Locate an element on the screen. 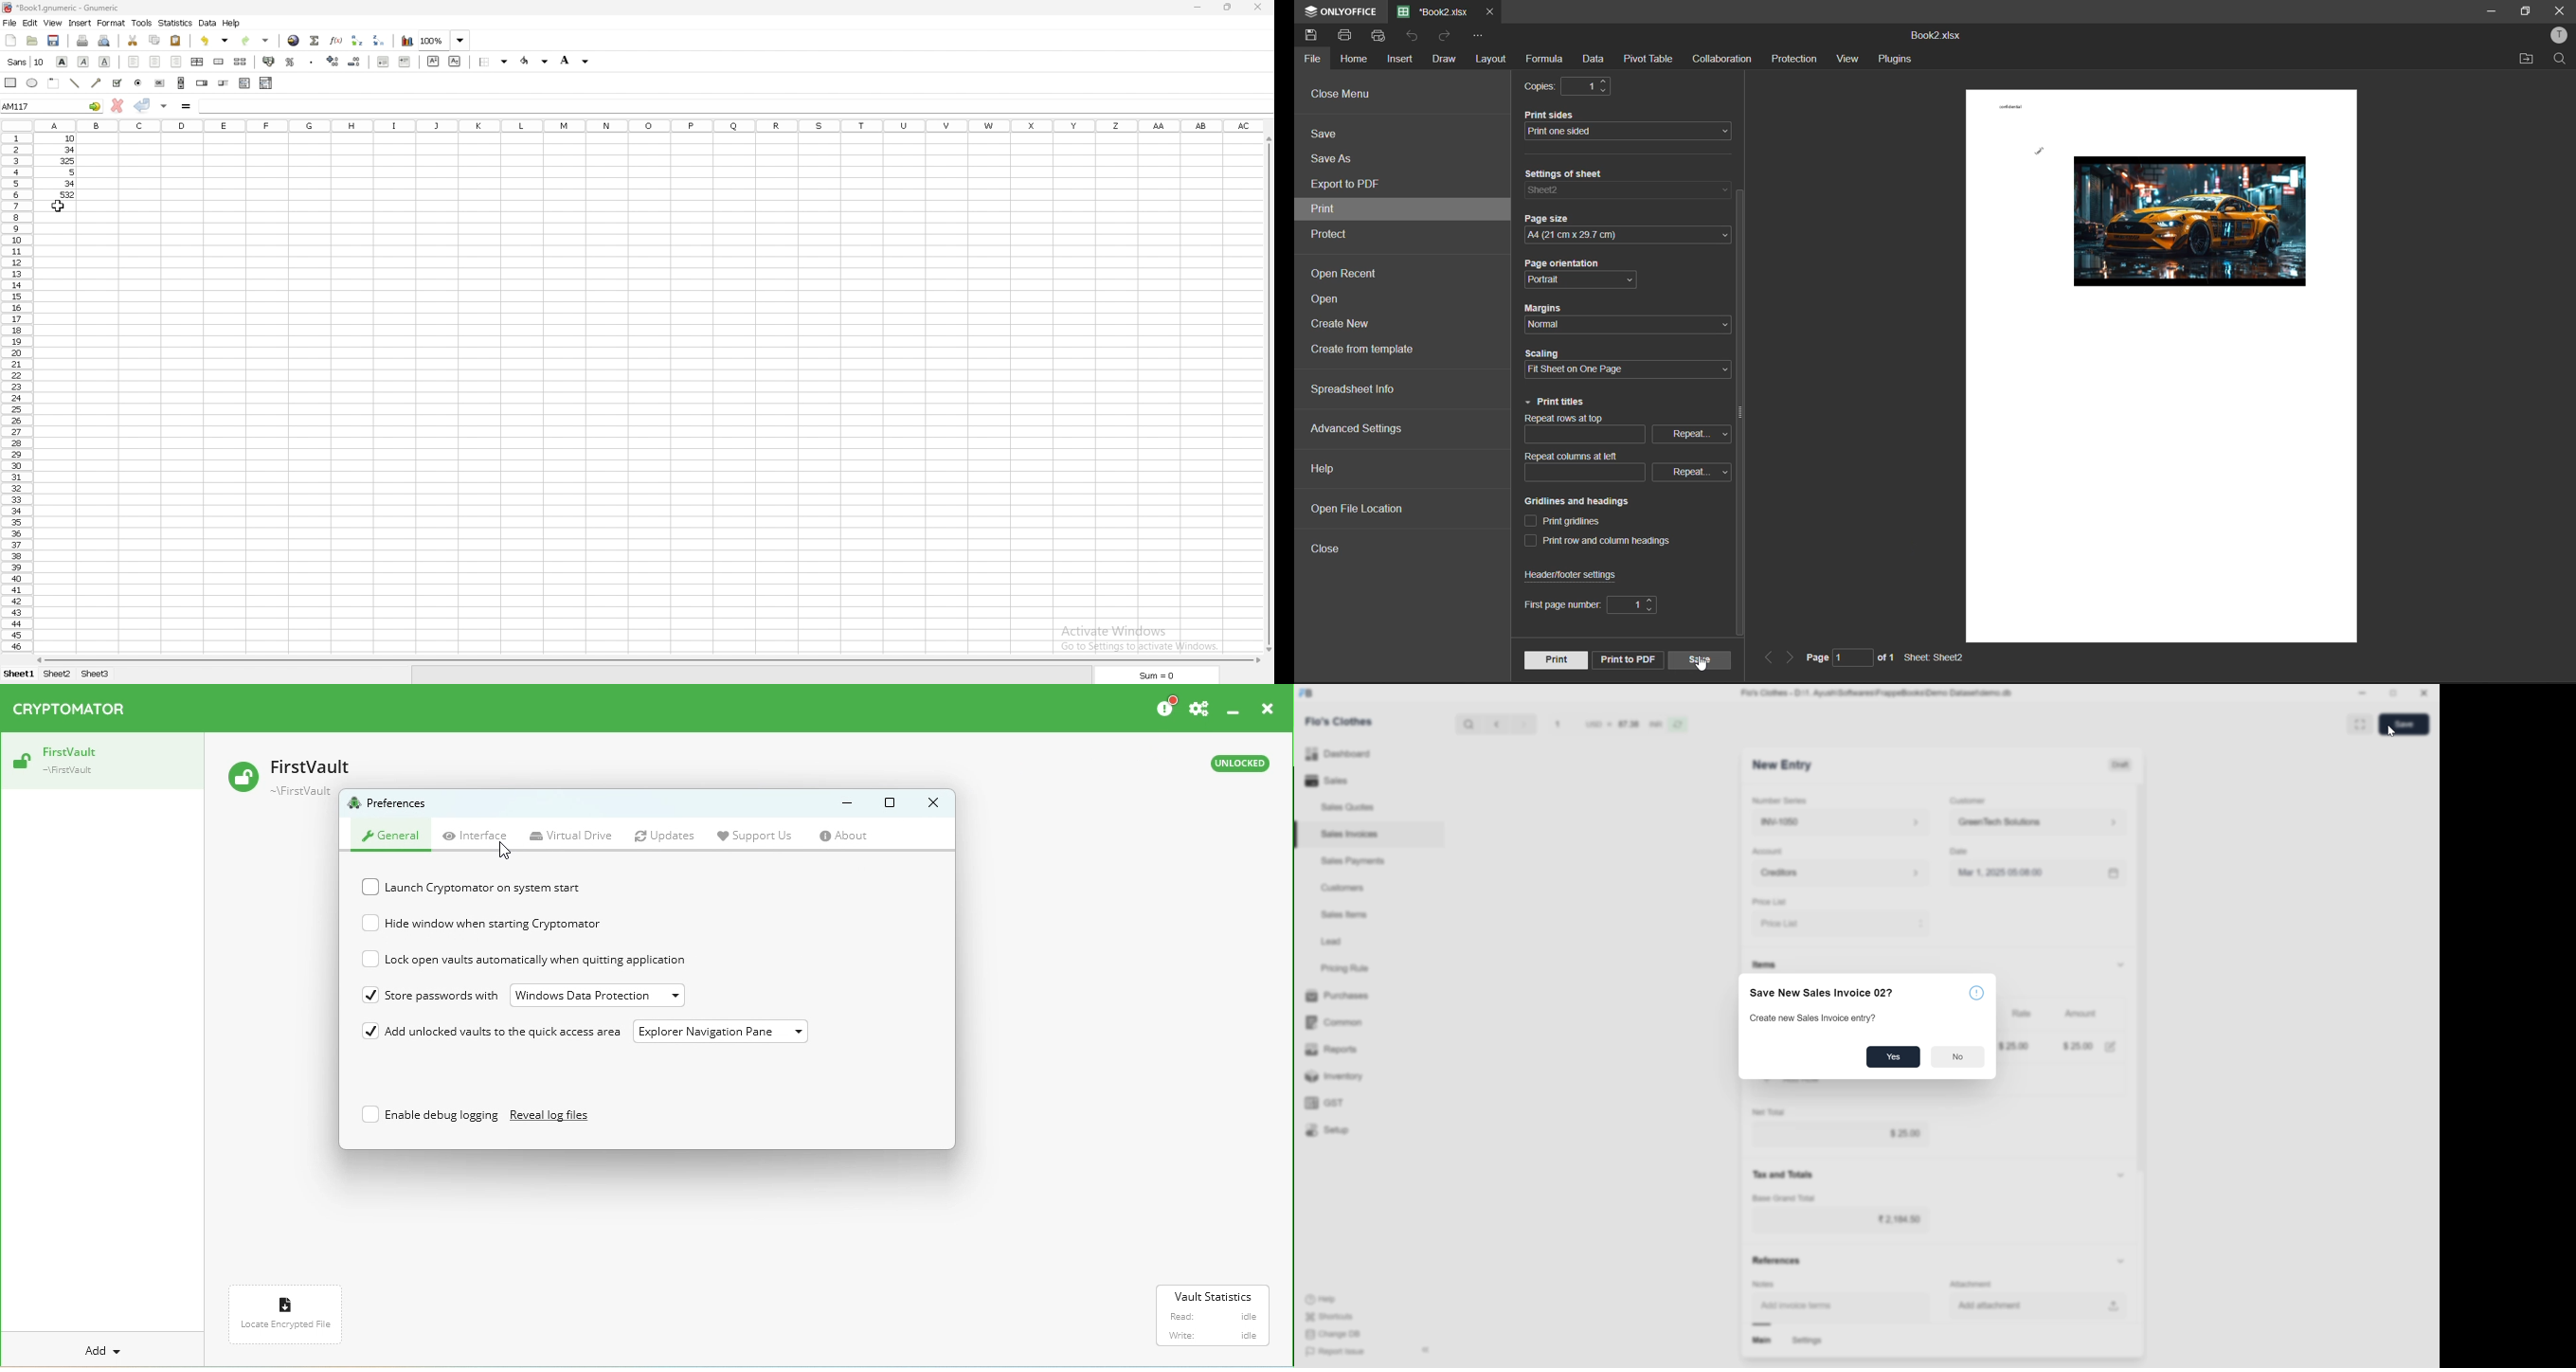 The height and width of the screenshot is (1372, 2576). statistics is located at coordinates (176, 23).